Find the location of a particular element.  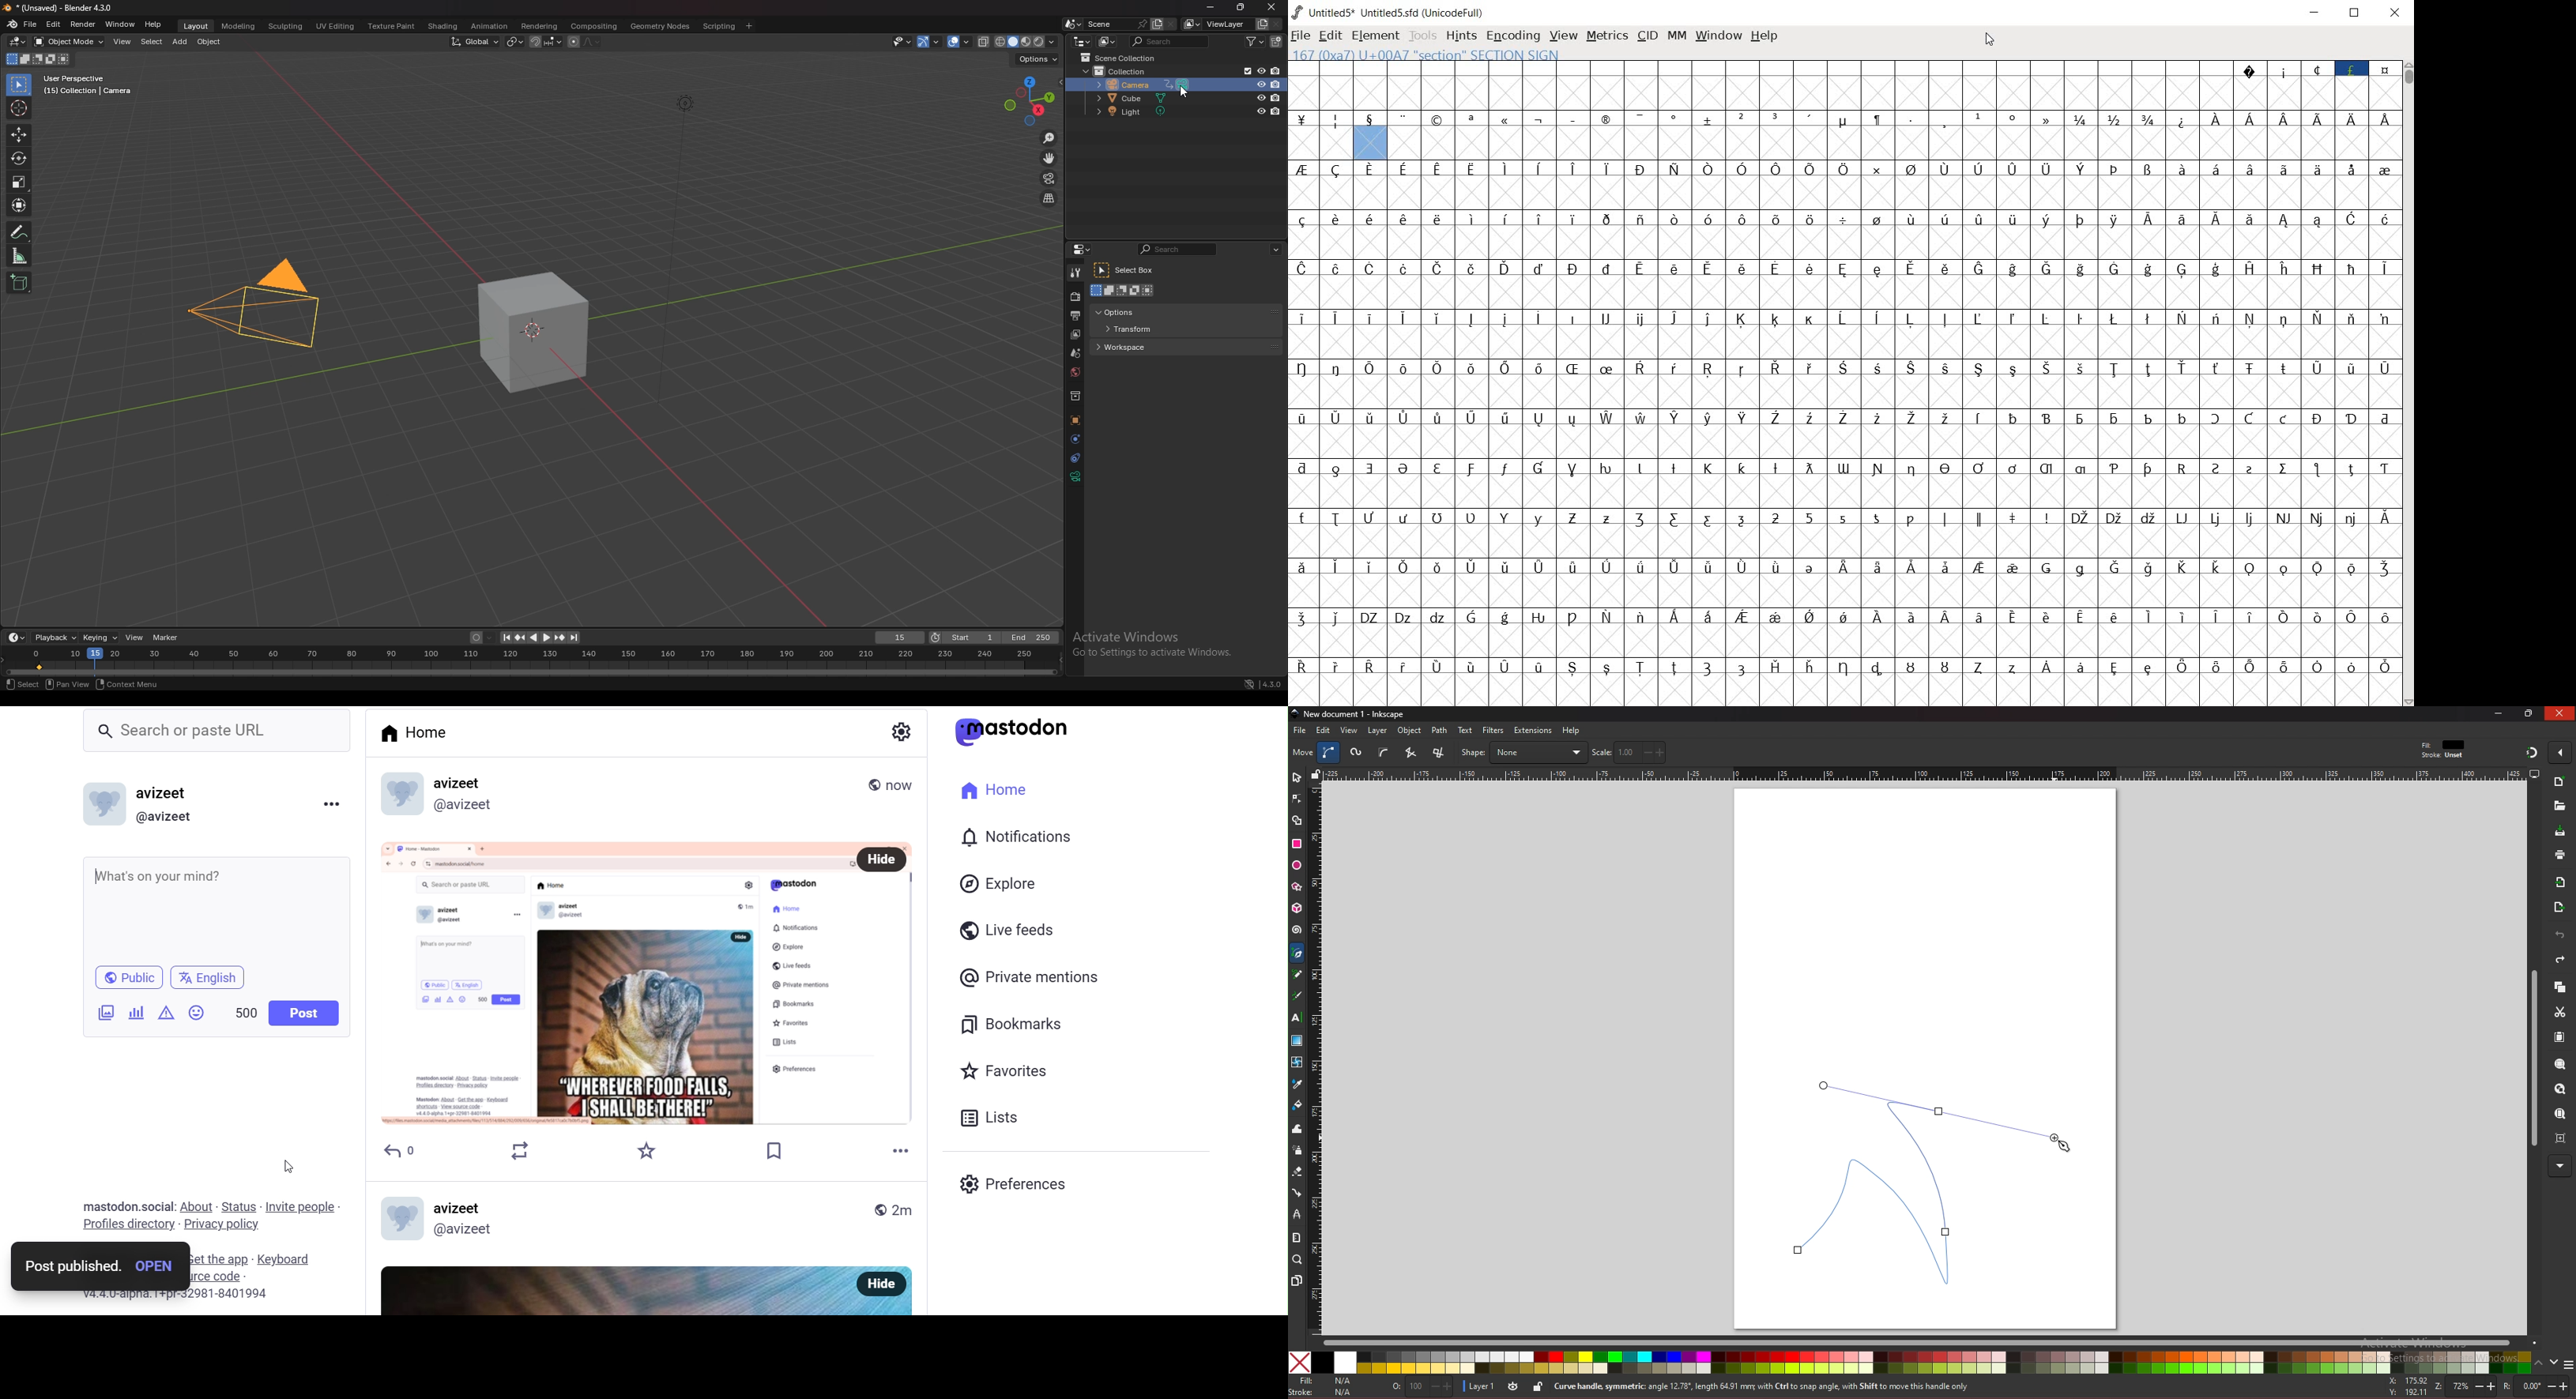

special letters is located at coordinates (1842, 218).